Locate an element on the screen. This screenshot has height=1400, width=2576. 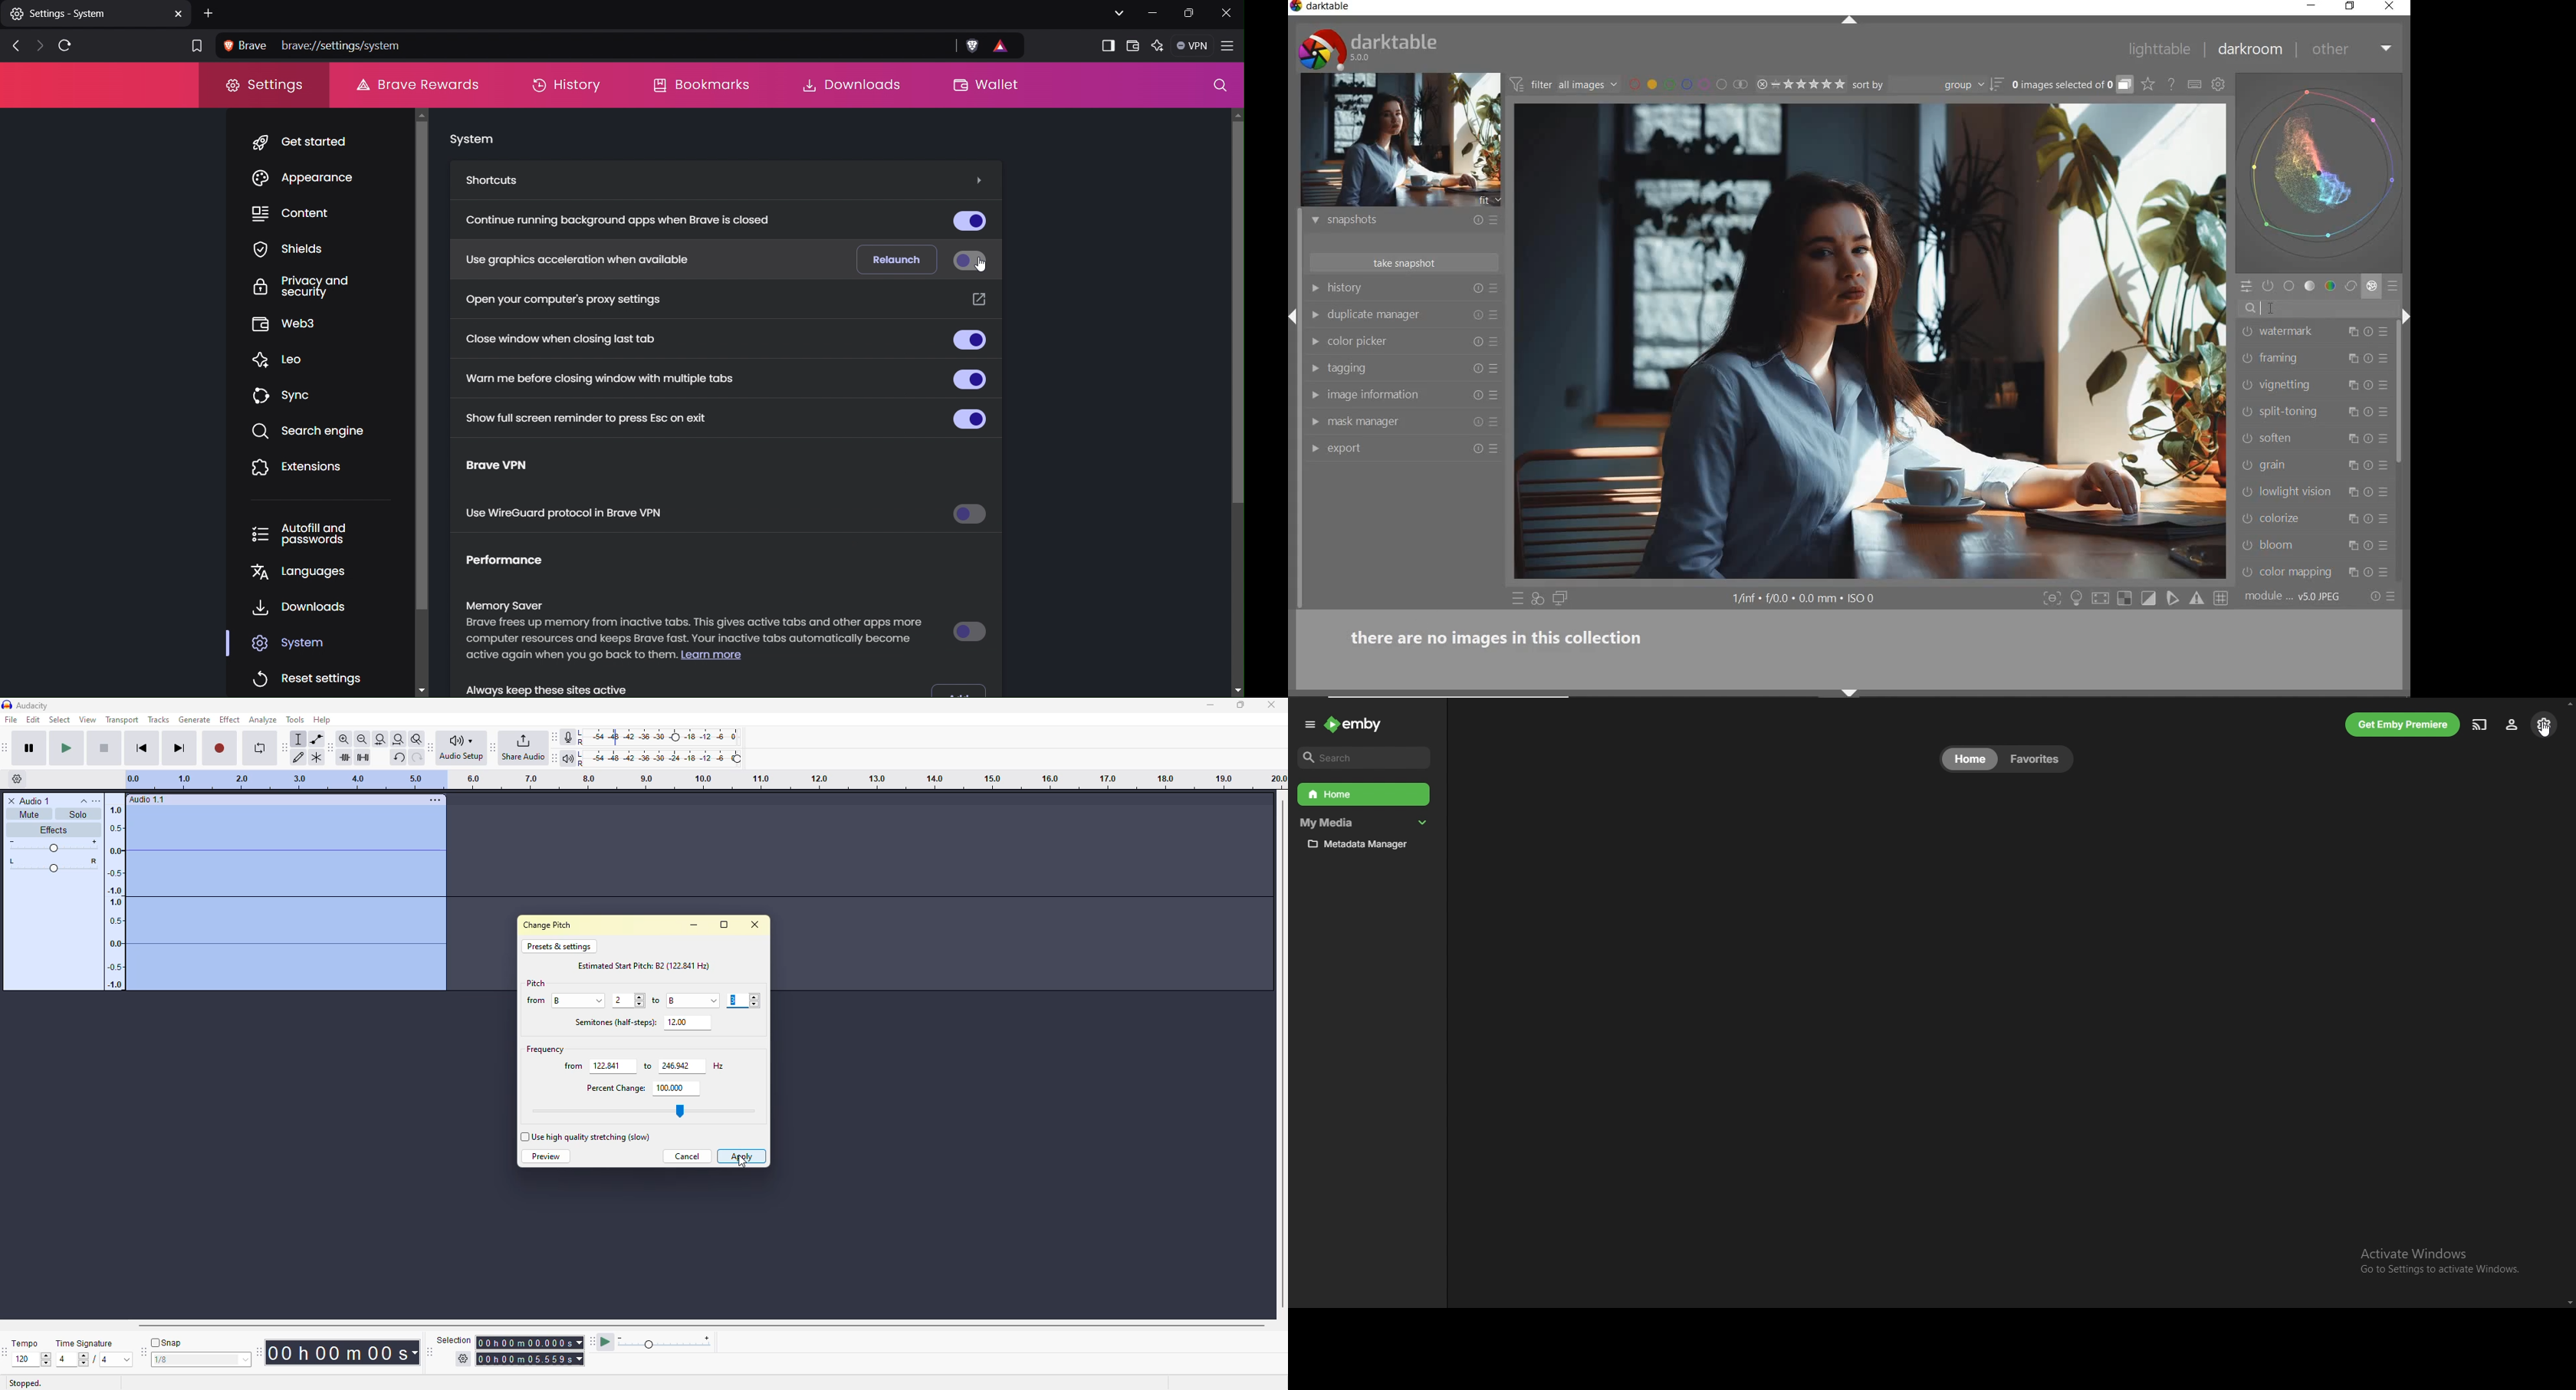
transport toolbar is located at coordinates (9, 747).